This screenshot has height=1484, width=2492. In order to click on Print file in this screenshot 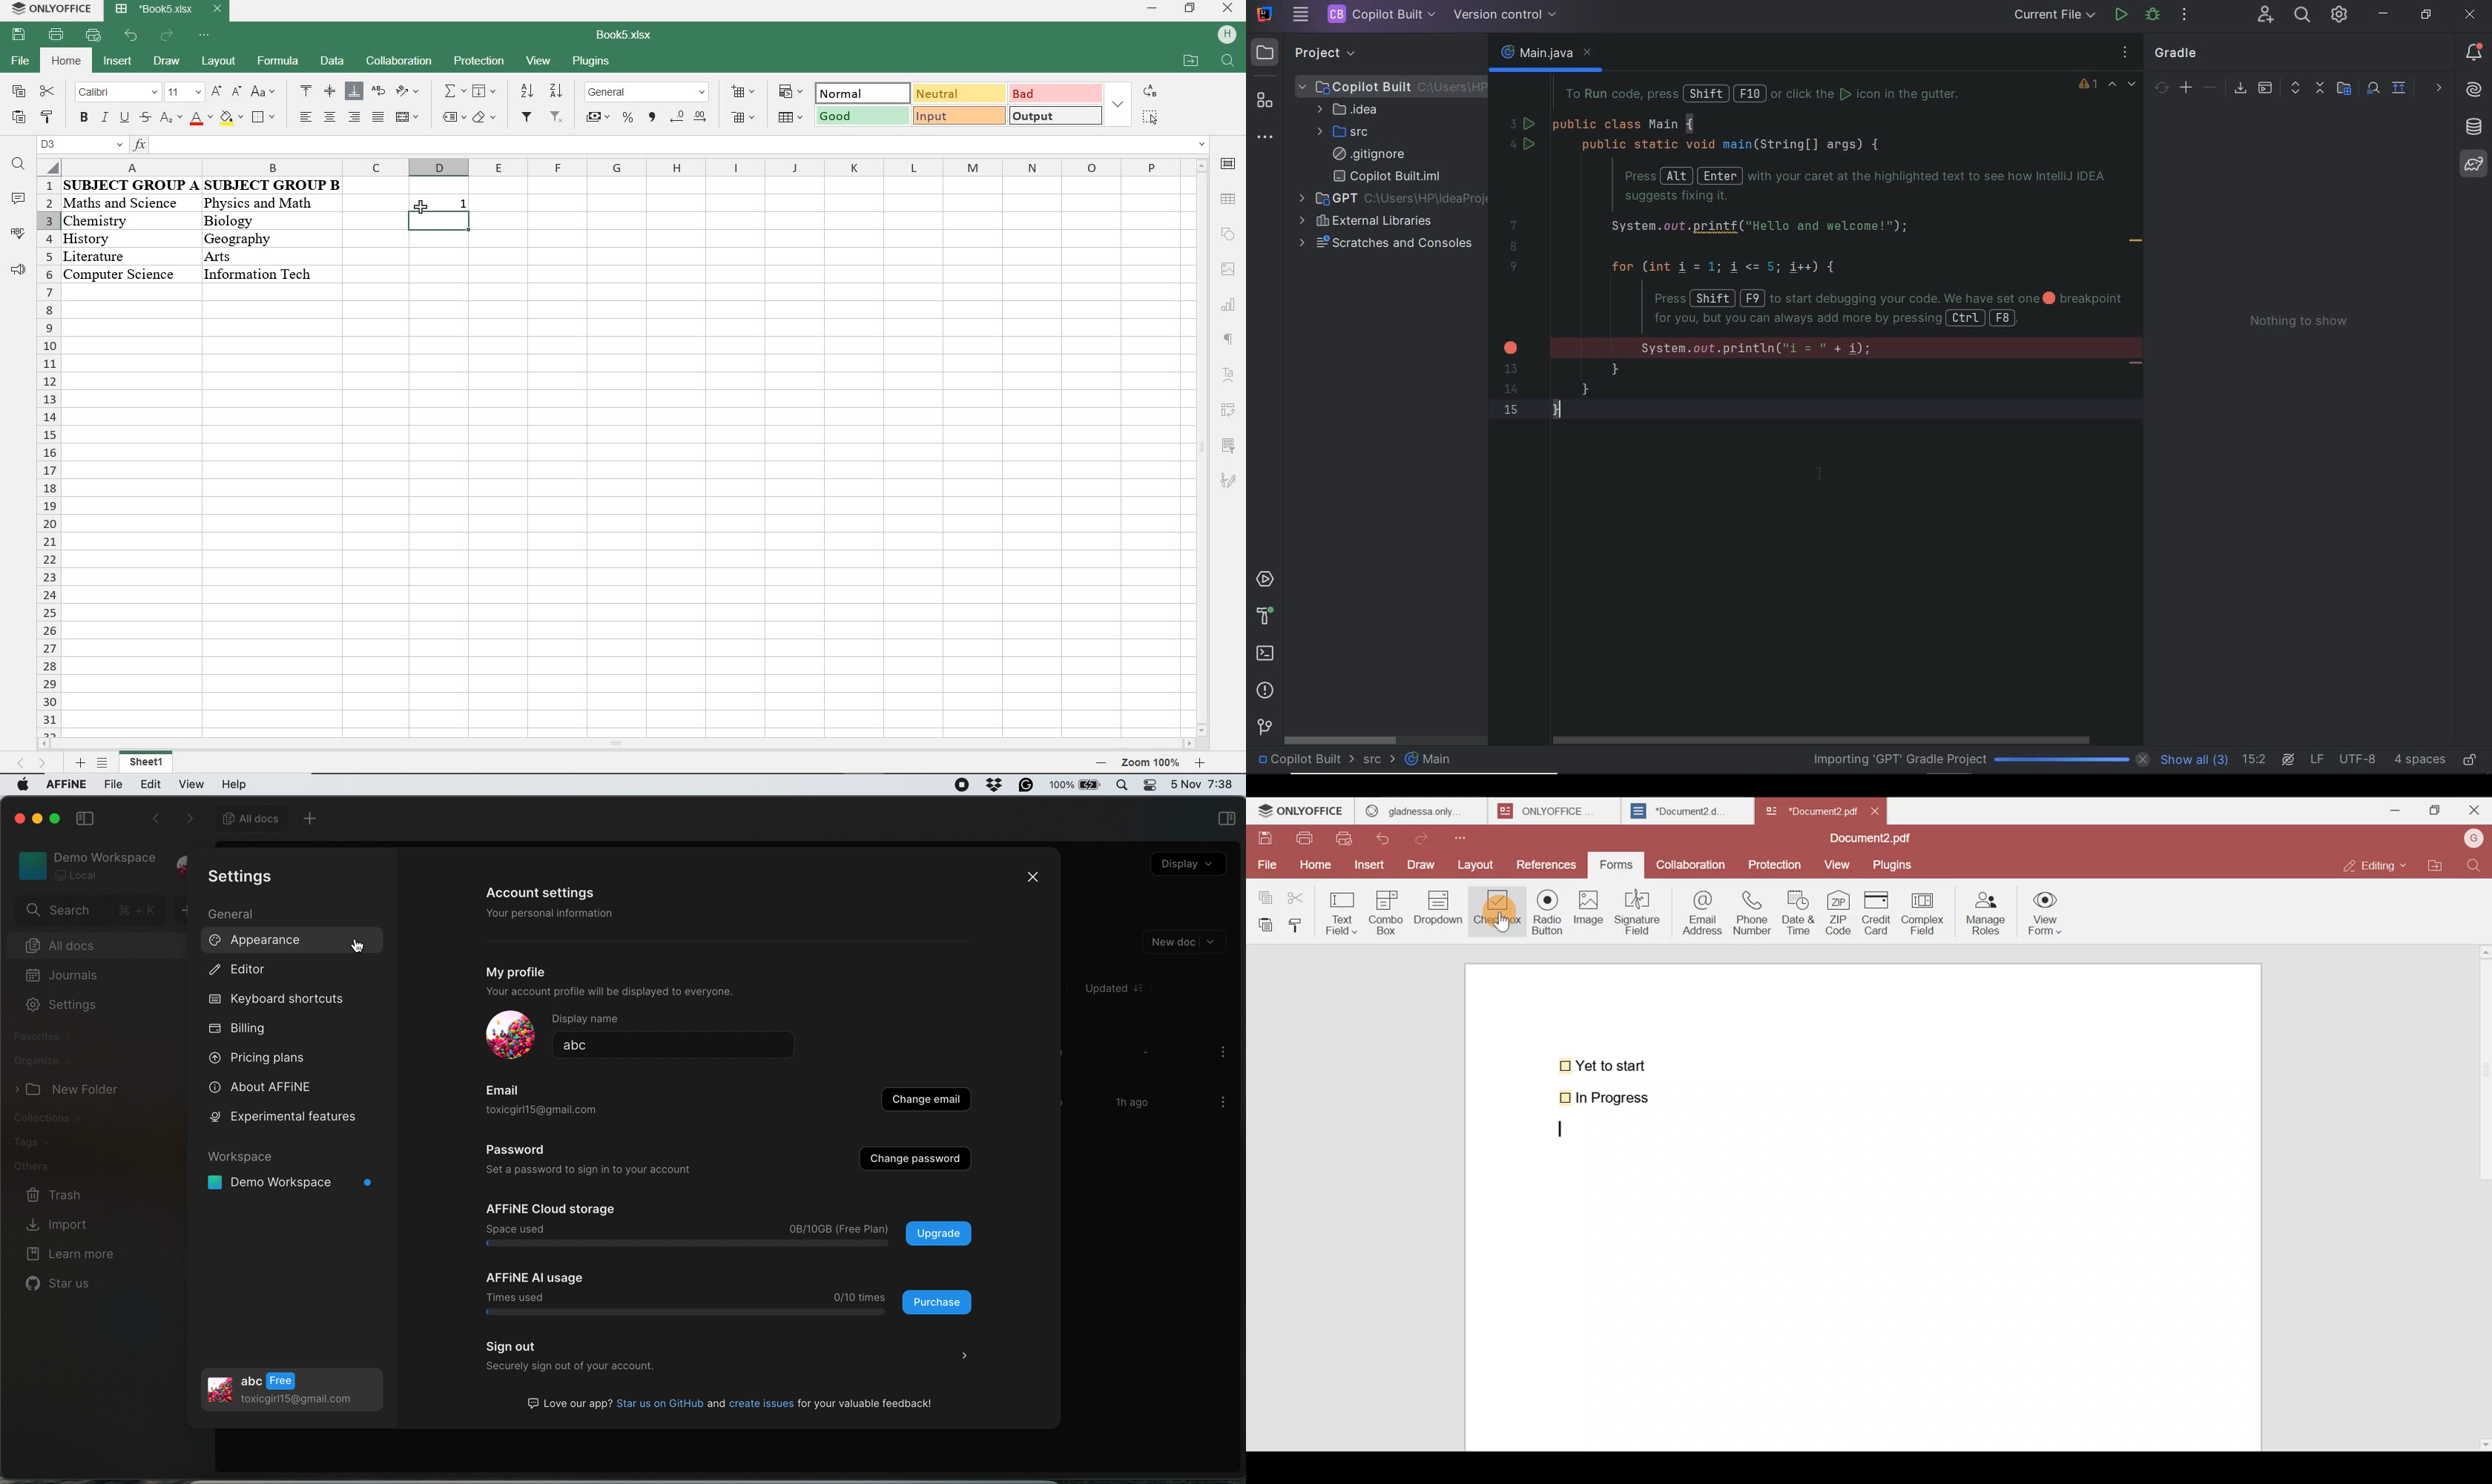, I will do `click(1307, 839)`.